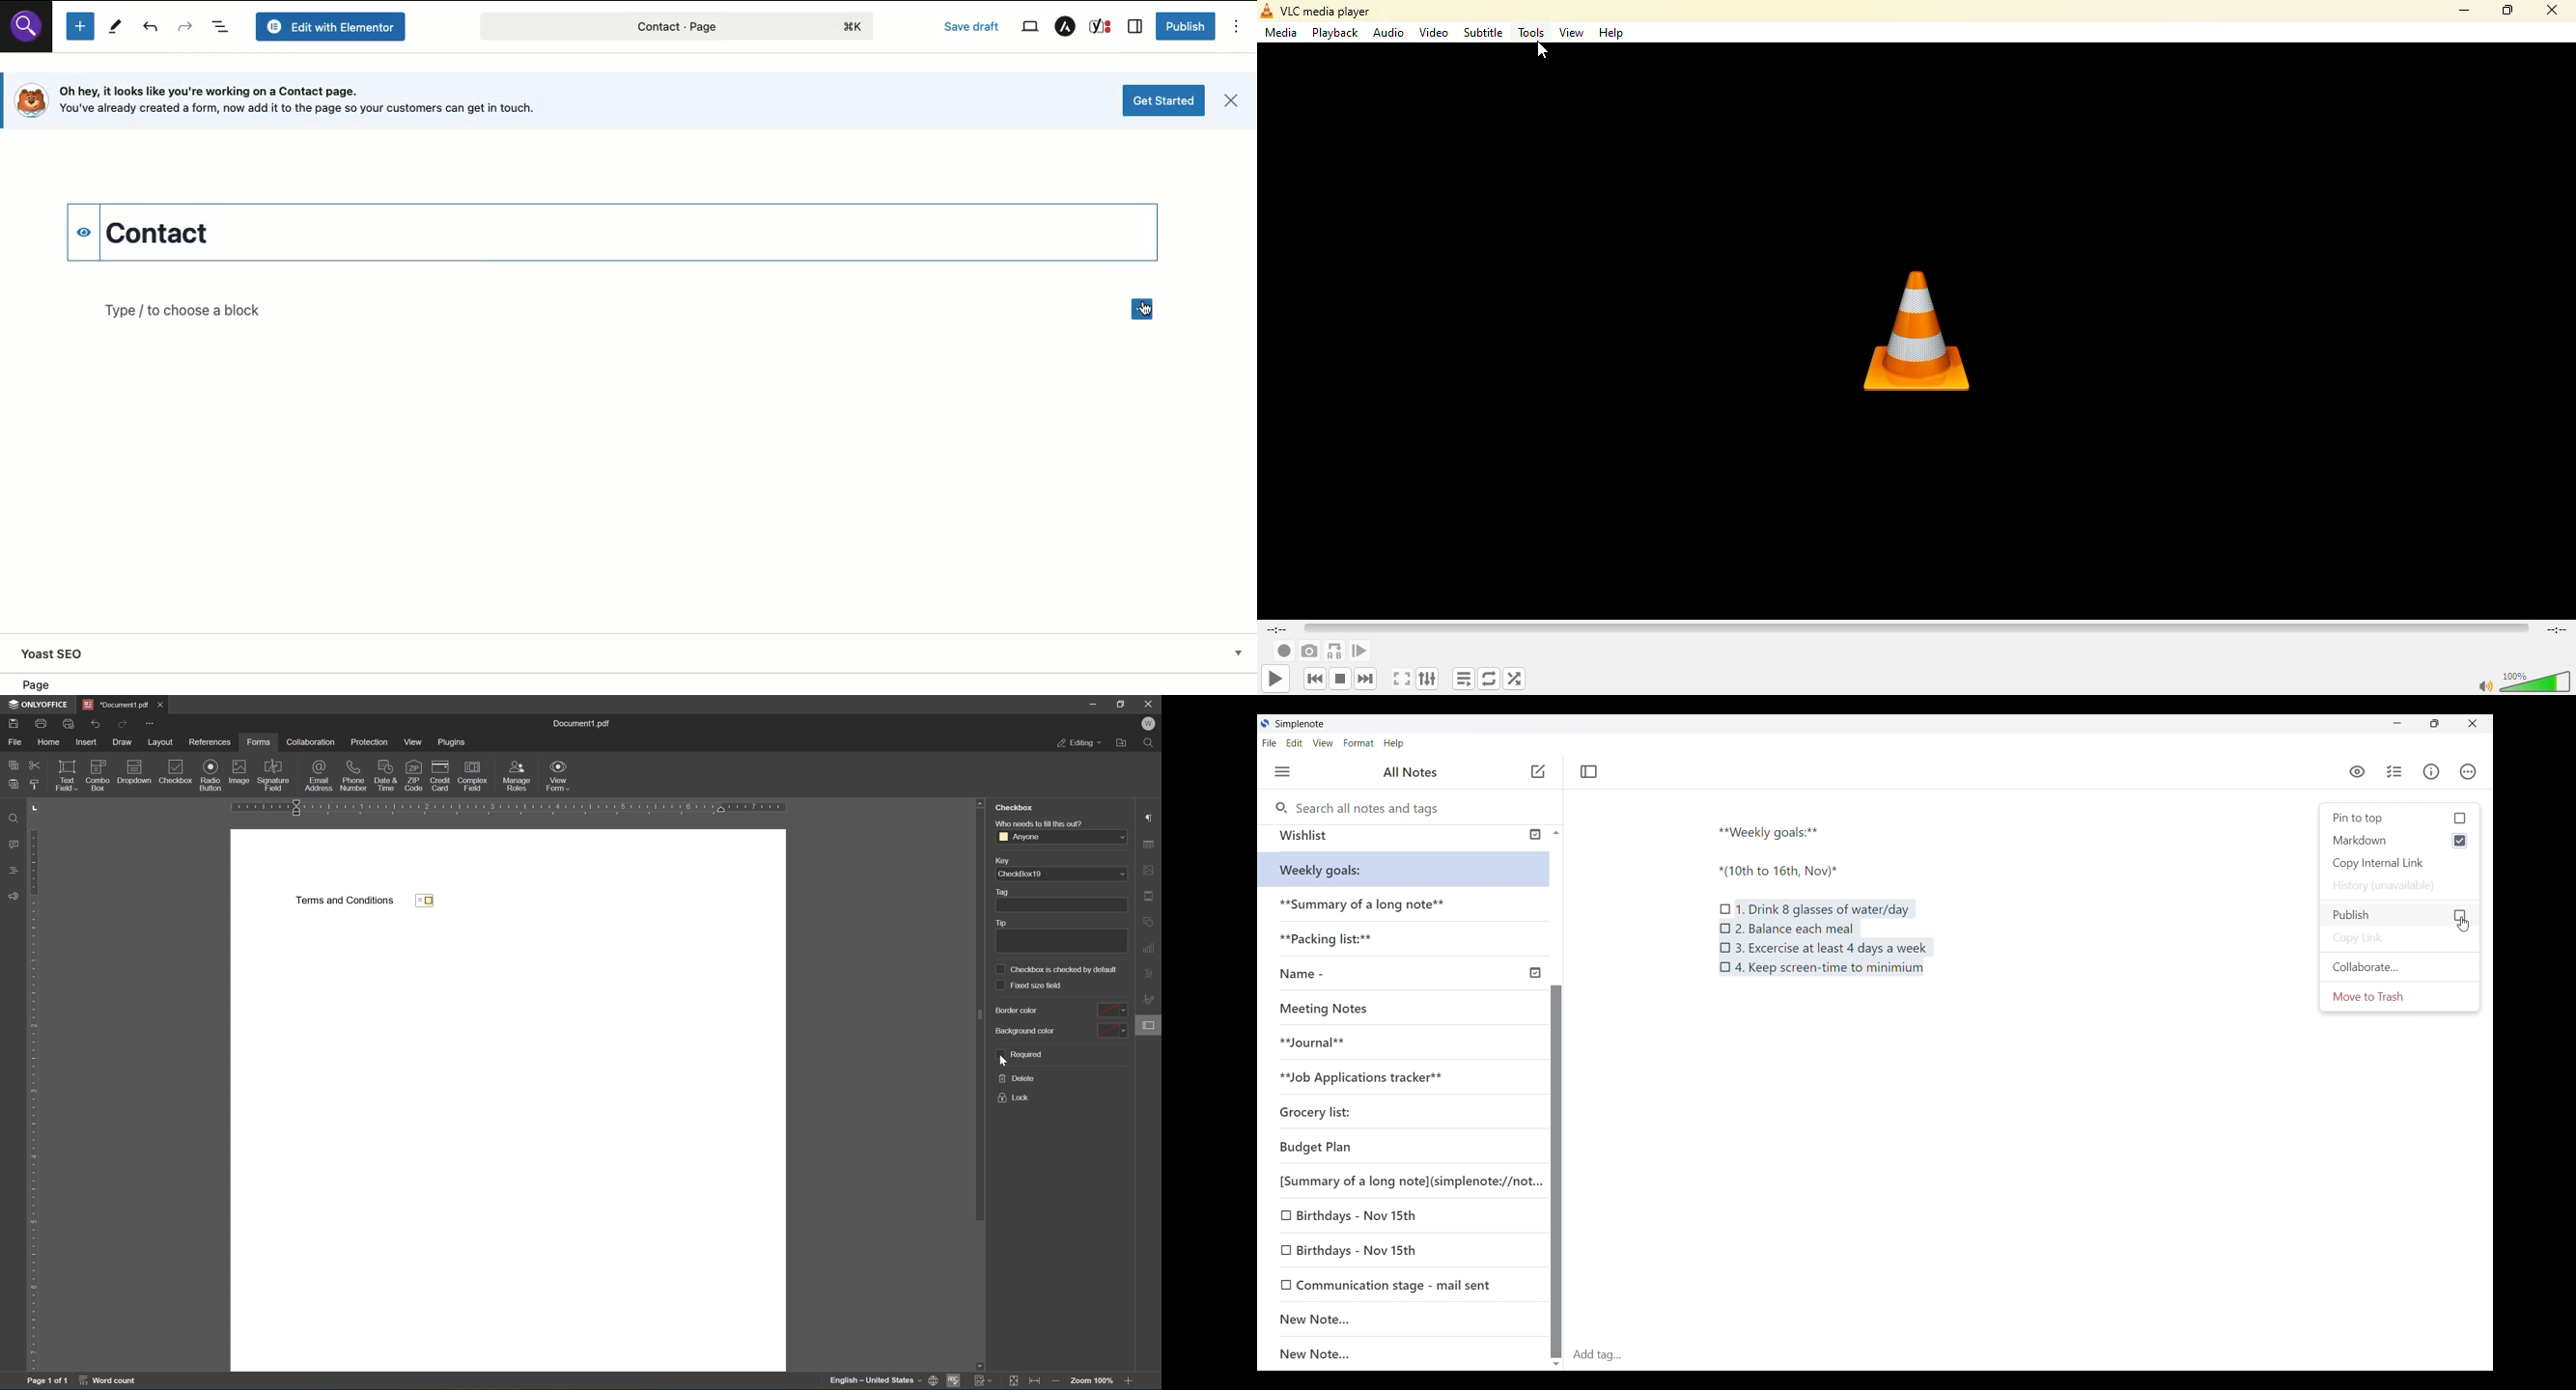  What do you see at coordinates (1824, 909) in the screenshot?
I see `1. Drink 8 glasses of water/day` at bounding box center [1824, 909].